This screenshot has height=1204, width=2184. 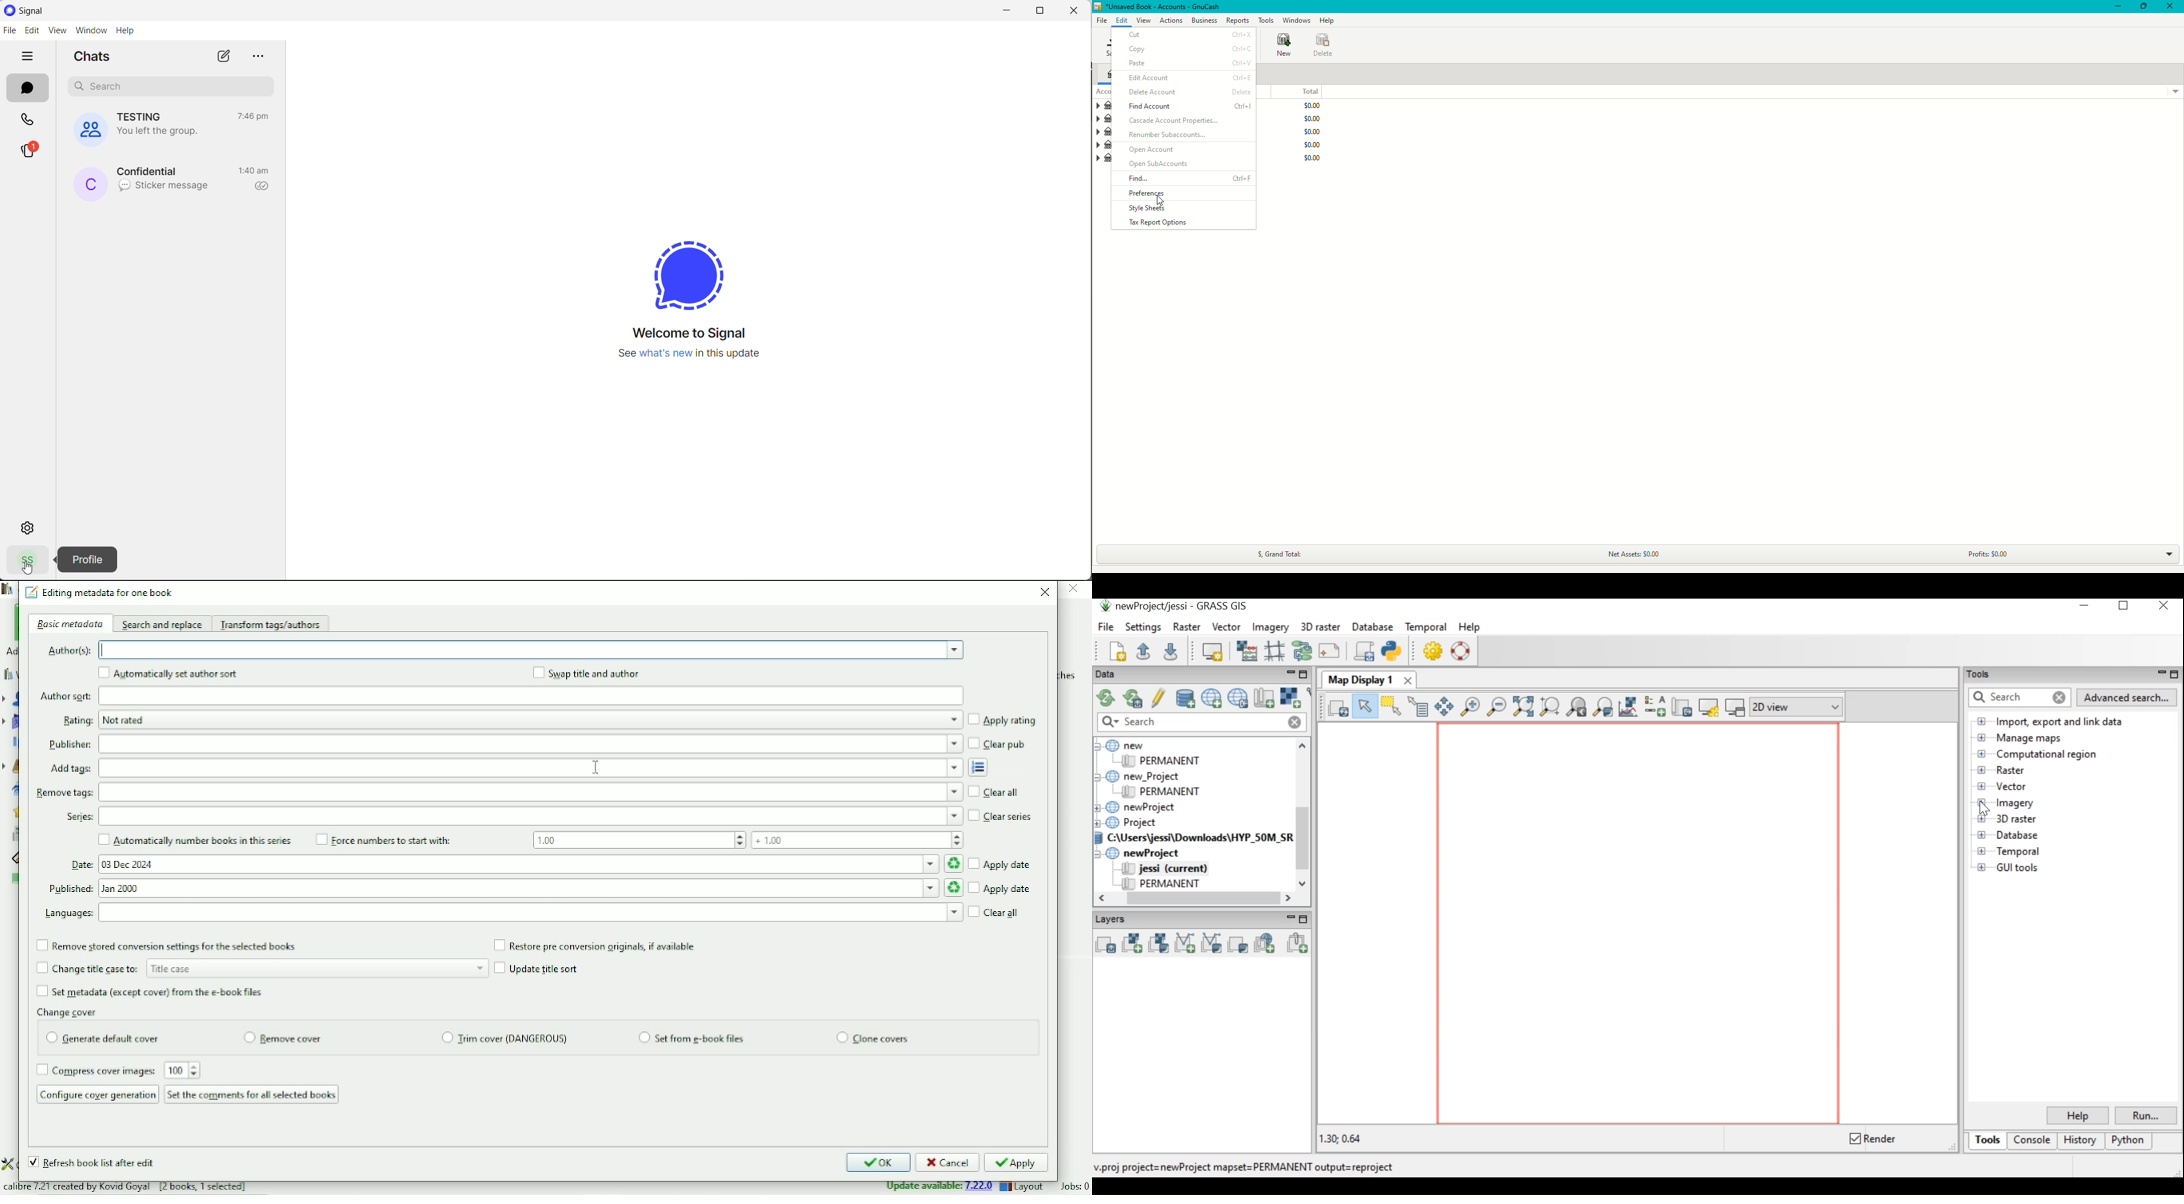 What do you see at coordinates (2116, 7) in the screenshot?
I see `Minimize` at bounding box center [2116, 7].